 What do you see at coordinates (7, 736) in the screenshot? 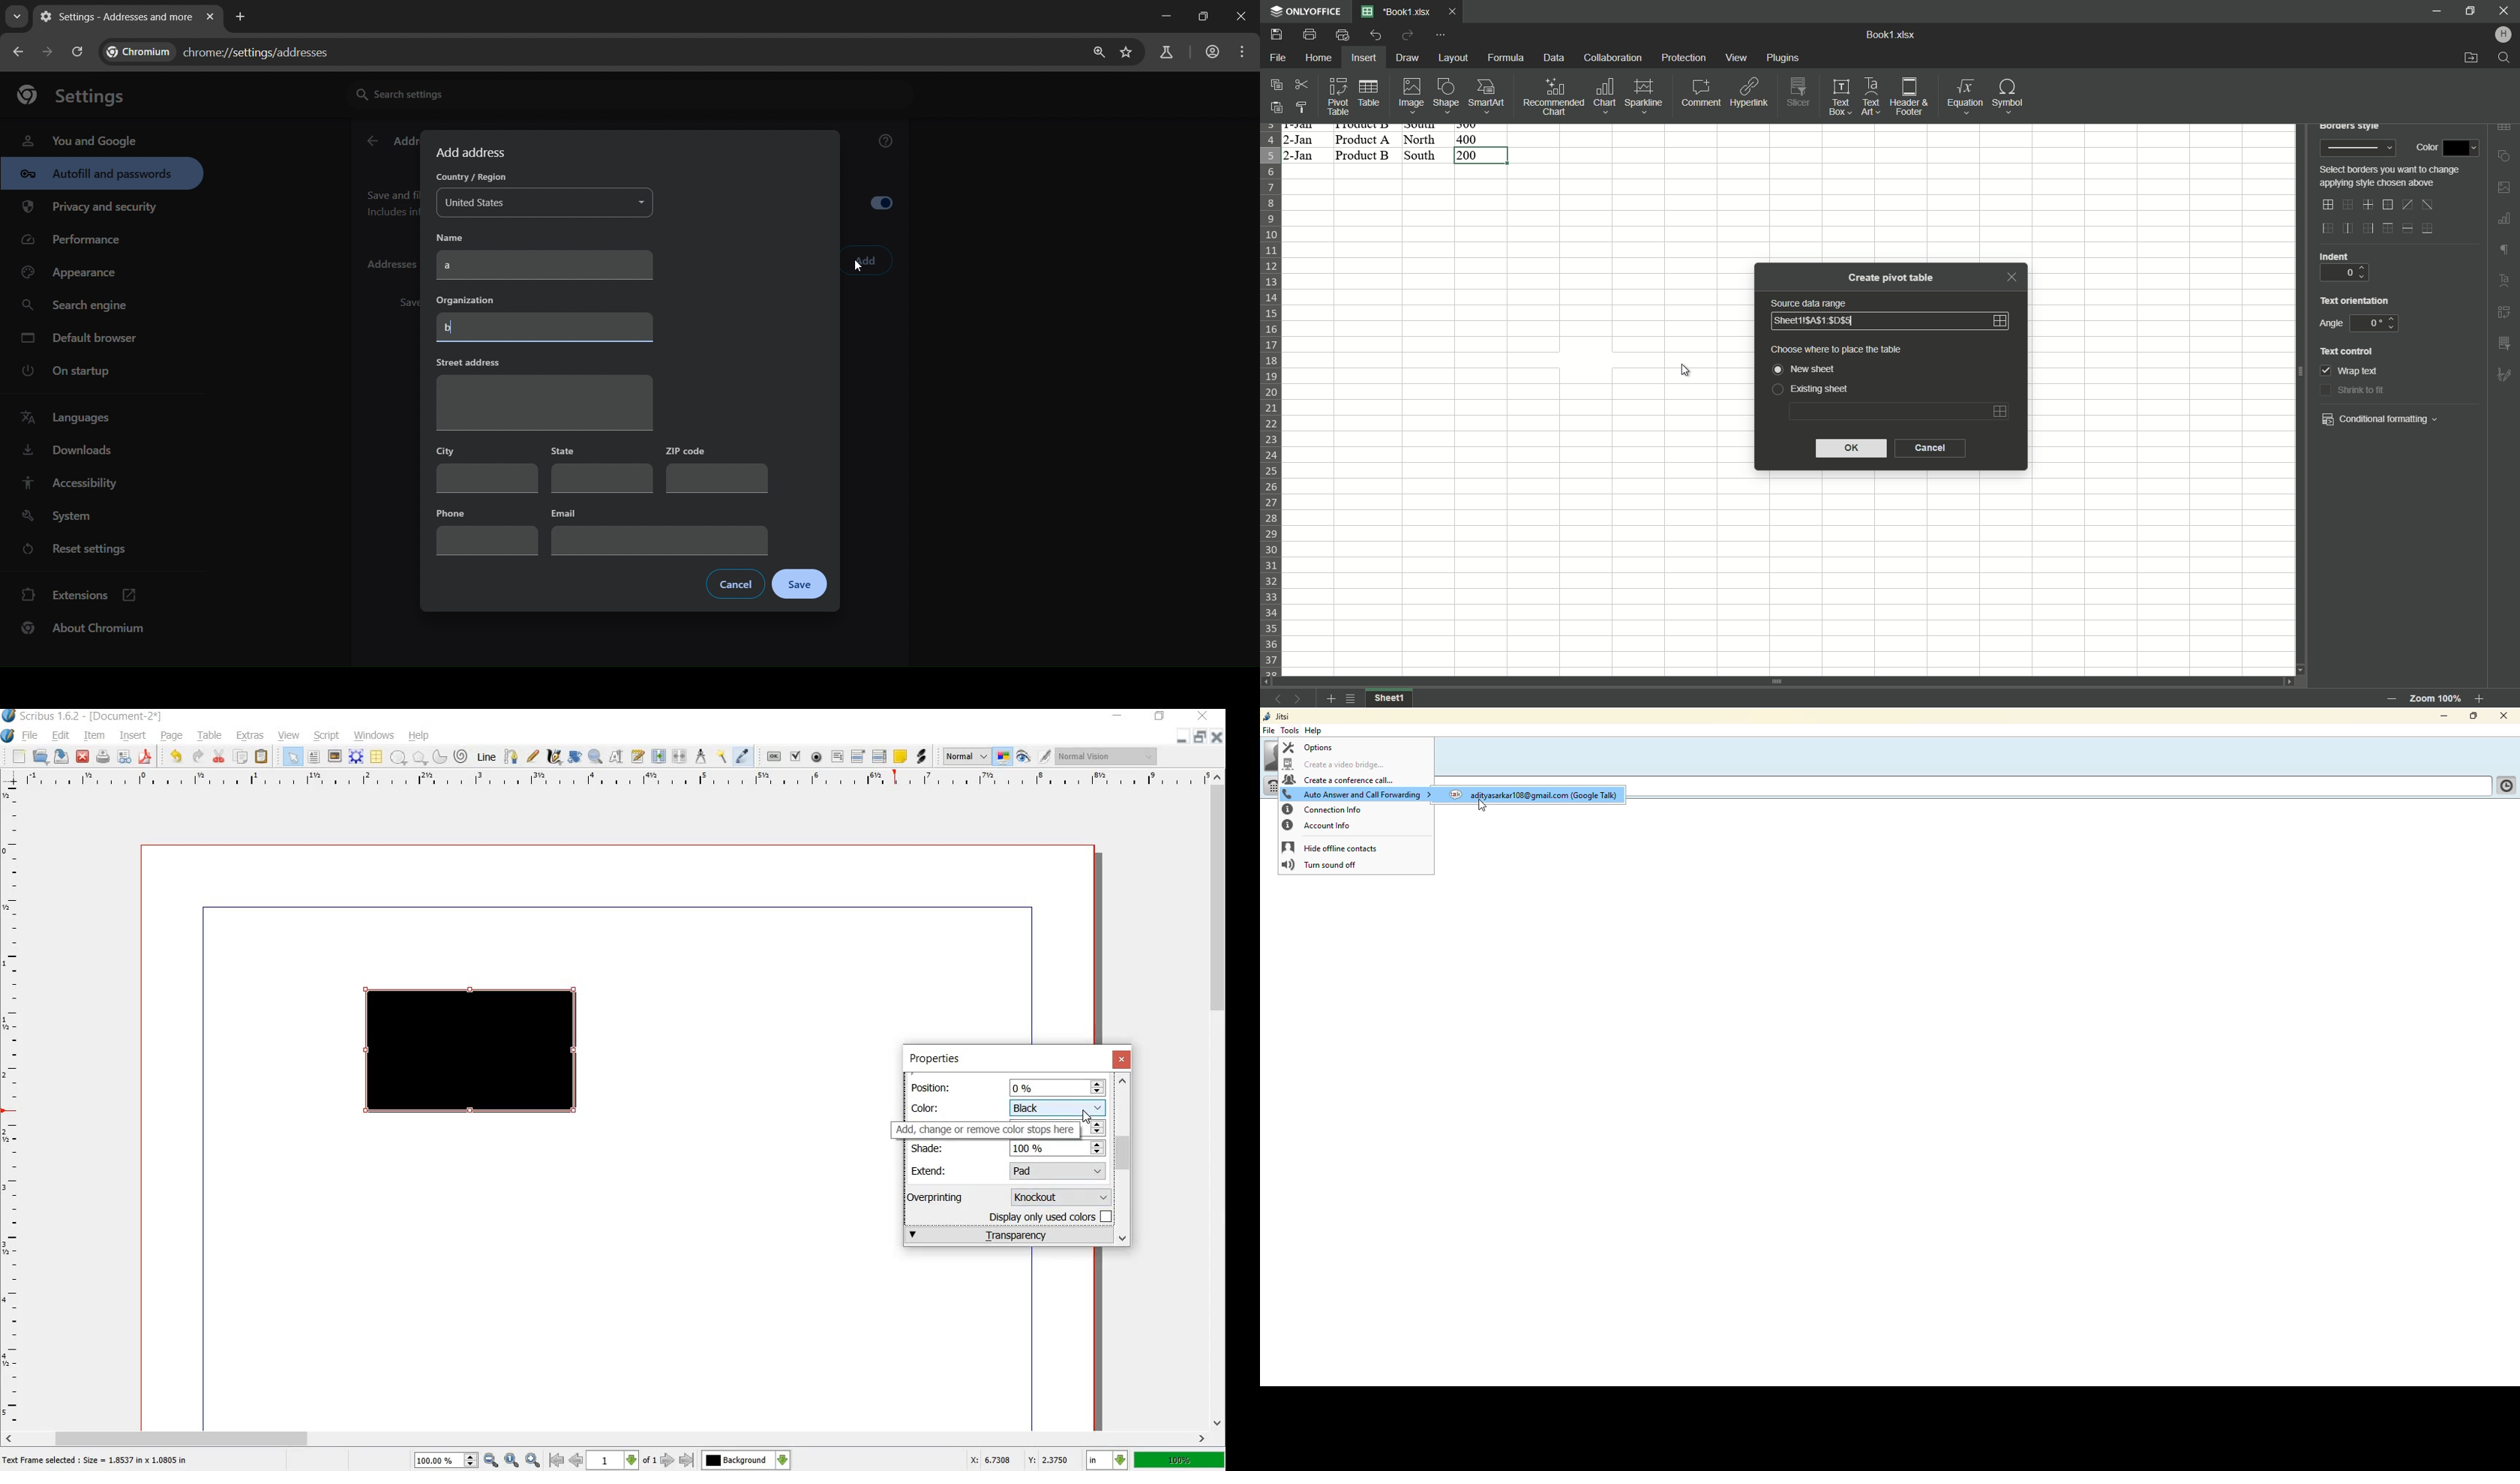
I see `system logo` at bounding box center [7, 736].